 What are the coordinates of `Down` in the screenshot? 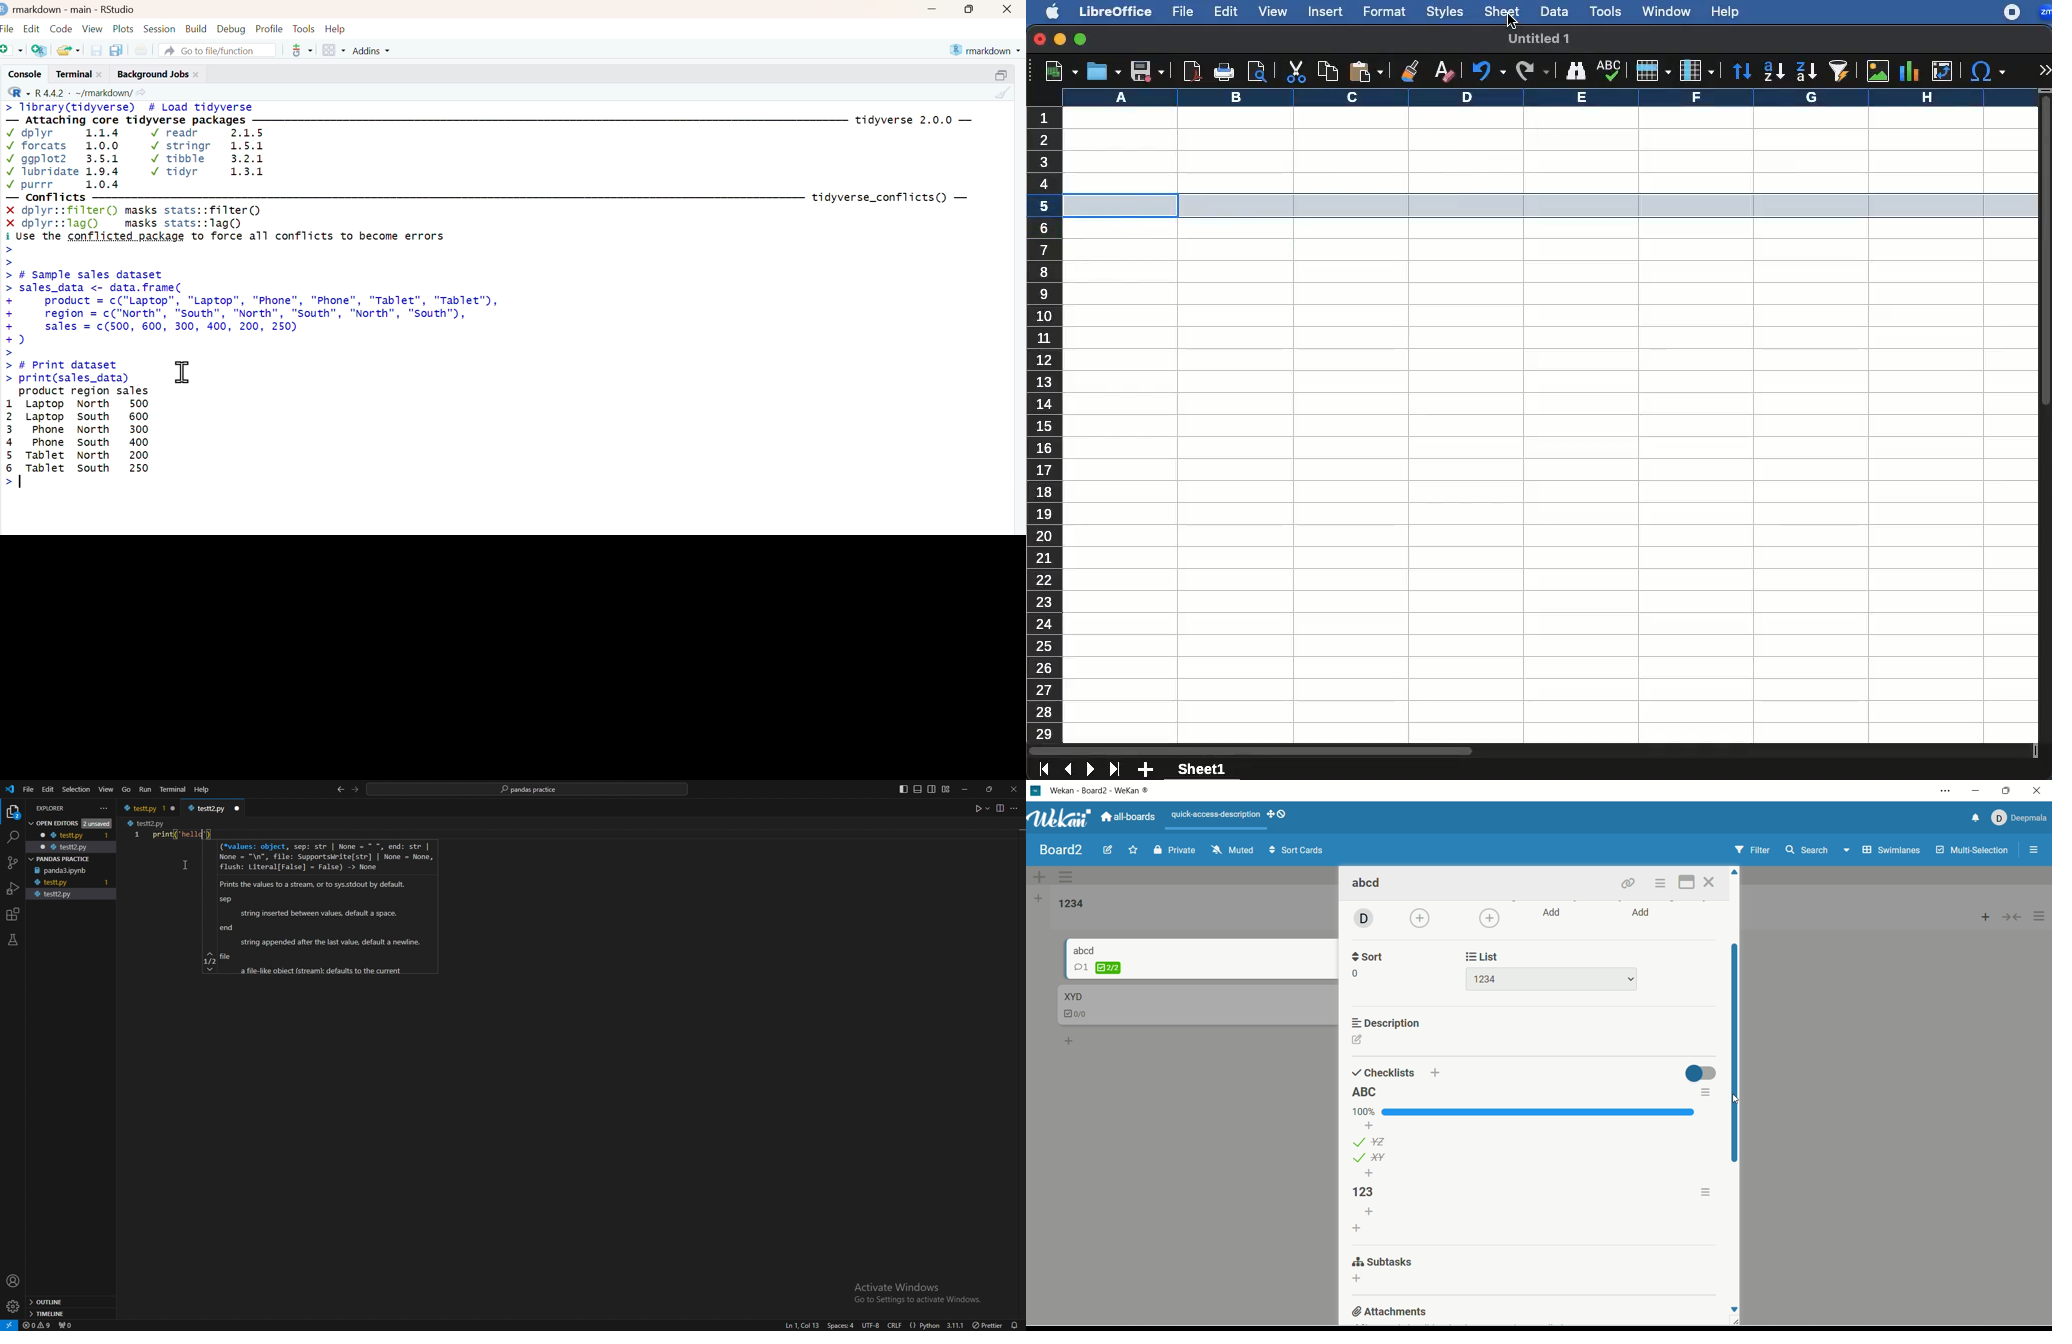 It's located at (1734, 1310).